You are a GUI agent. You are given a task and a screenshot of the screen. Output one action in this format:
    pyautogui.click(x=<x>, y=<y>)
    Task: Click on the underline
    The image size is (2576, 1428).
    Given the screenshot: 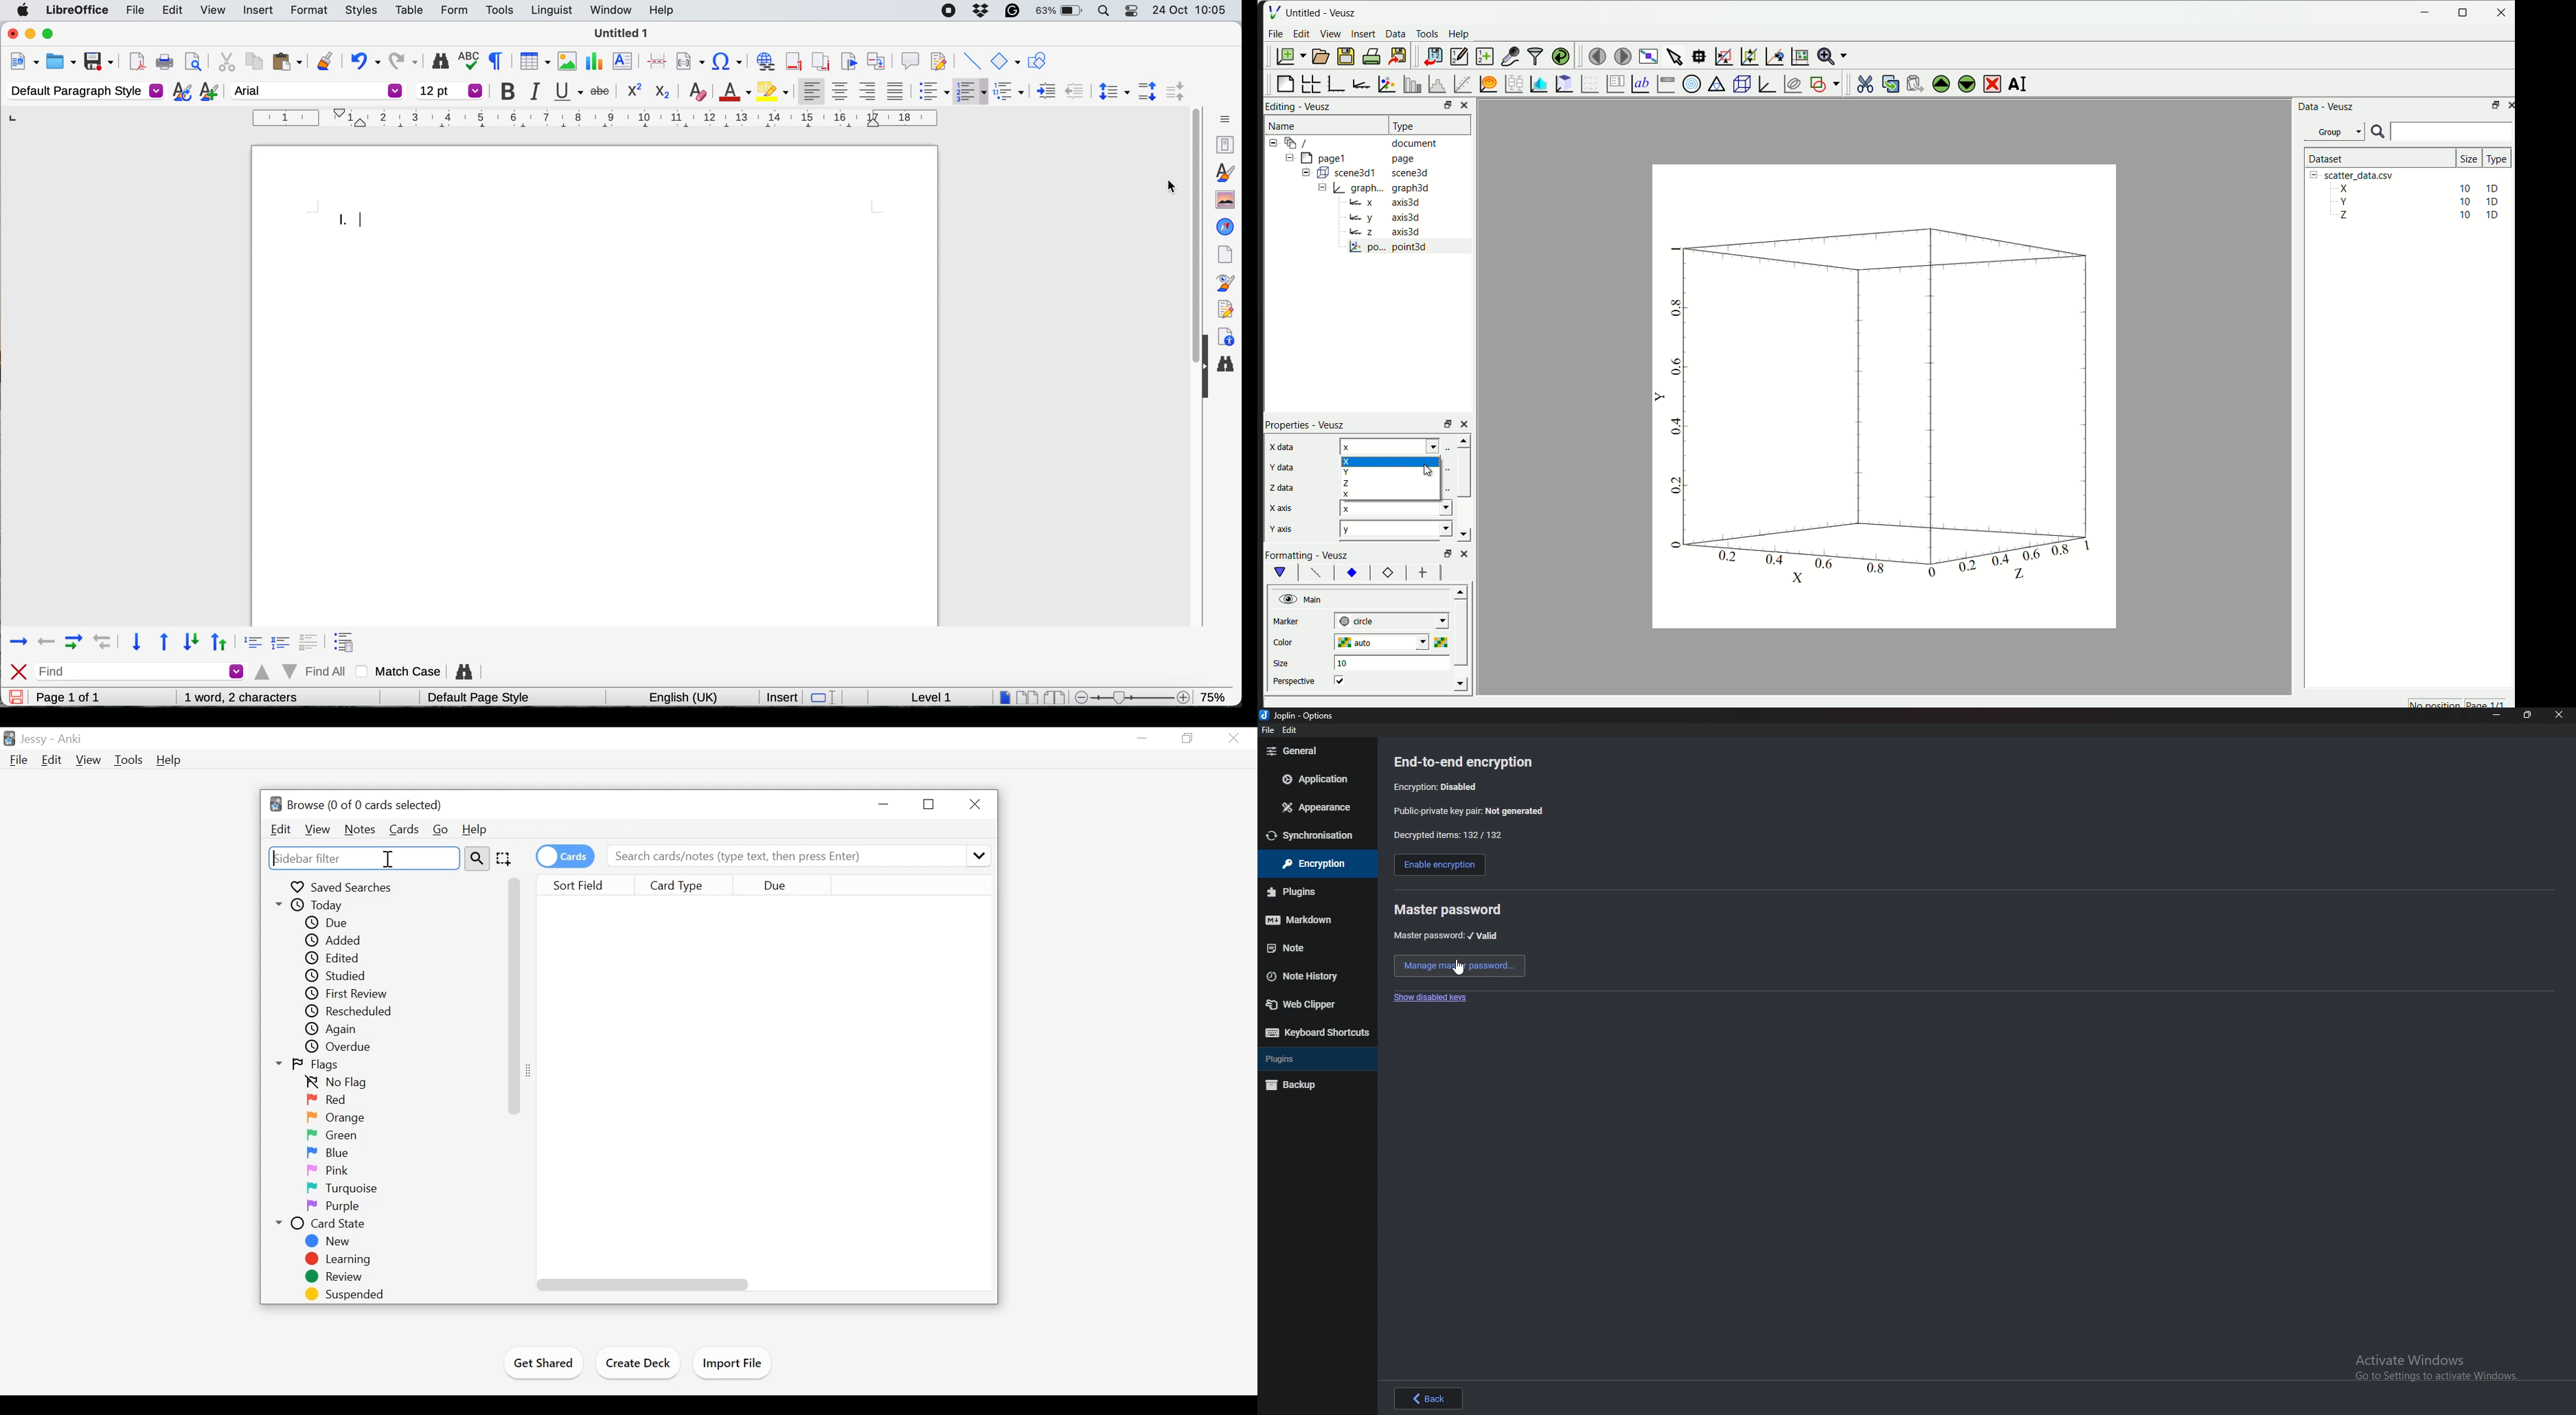 What is the action you would take?
    pyautogui.click(x=569, y=91)
    